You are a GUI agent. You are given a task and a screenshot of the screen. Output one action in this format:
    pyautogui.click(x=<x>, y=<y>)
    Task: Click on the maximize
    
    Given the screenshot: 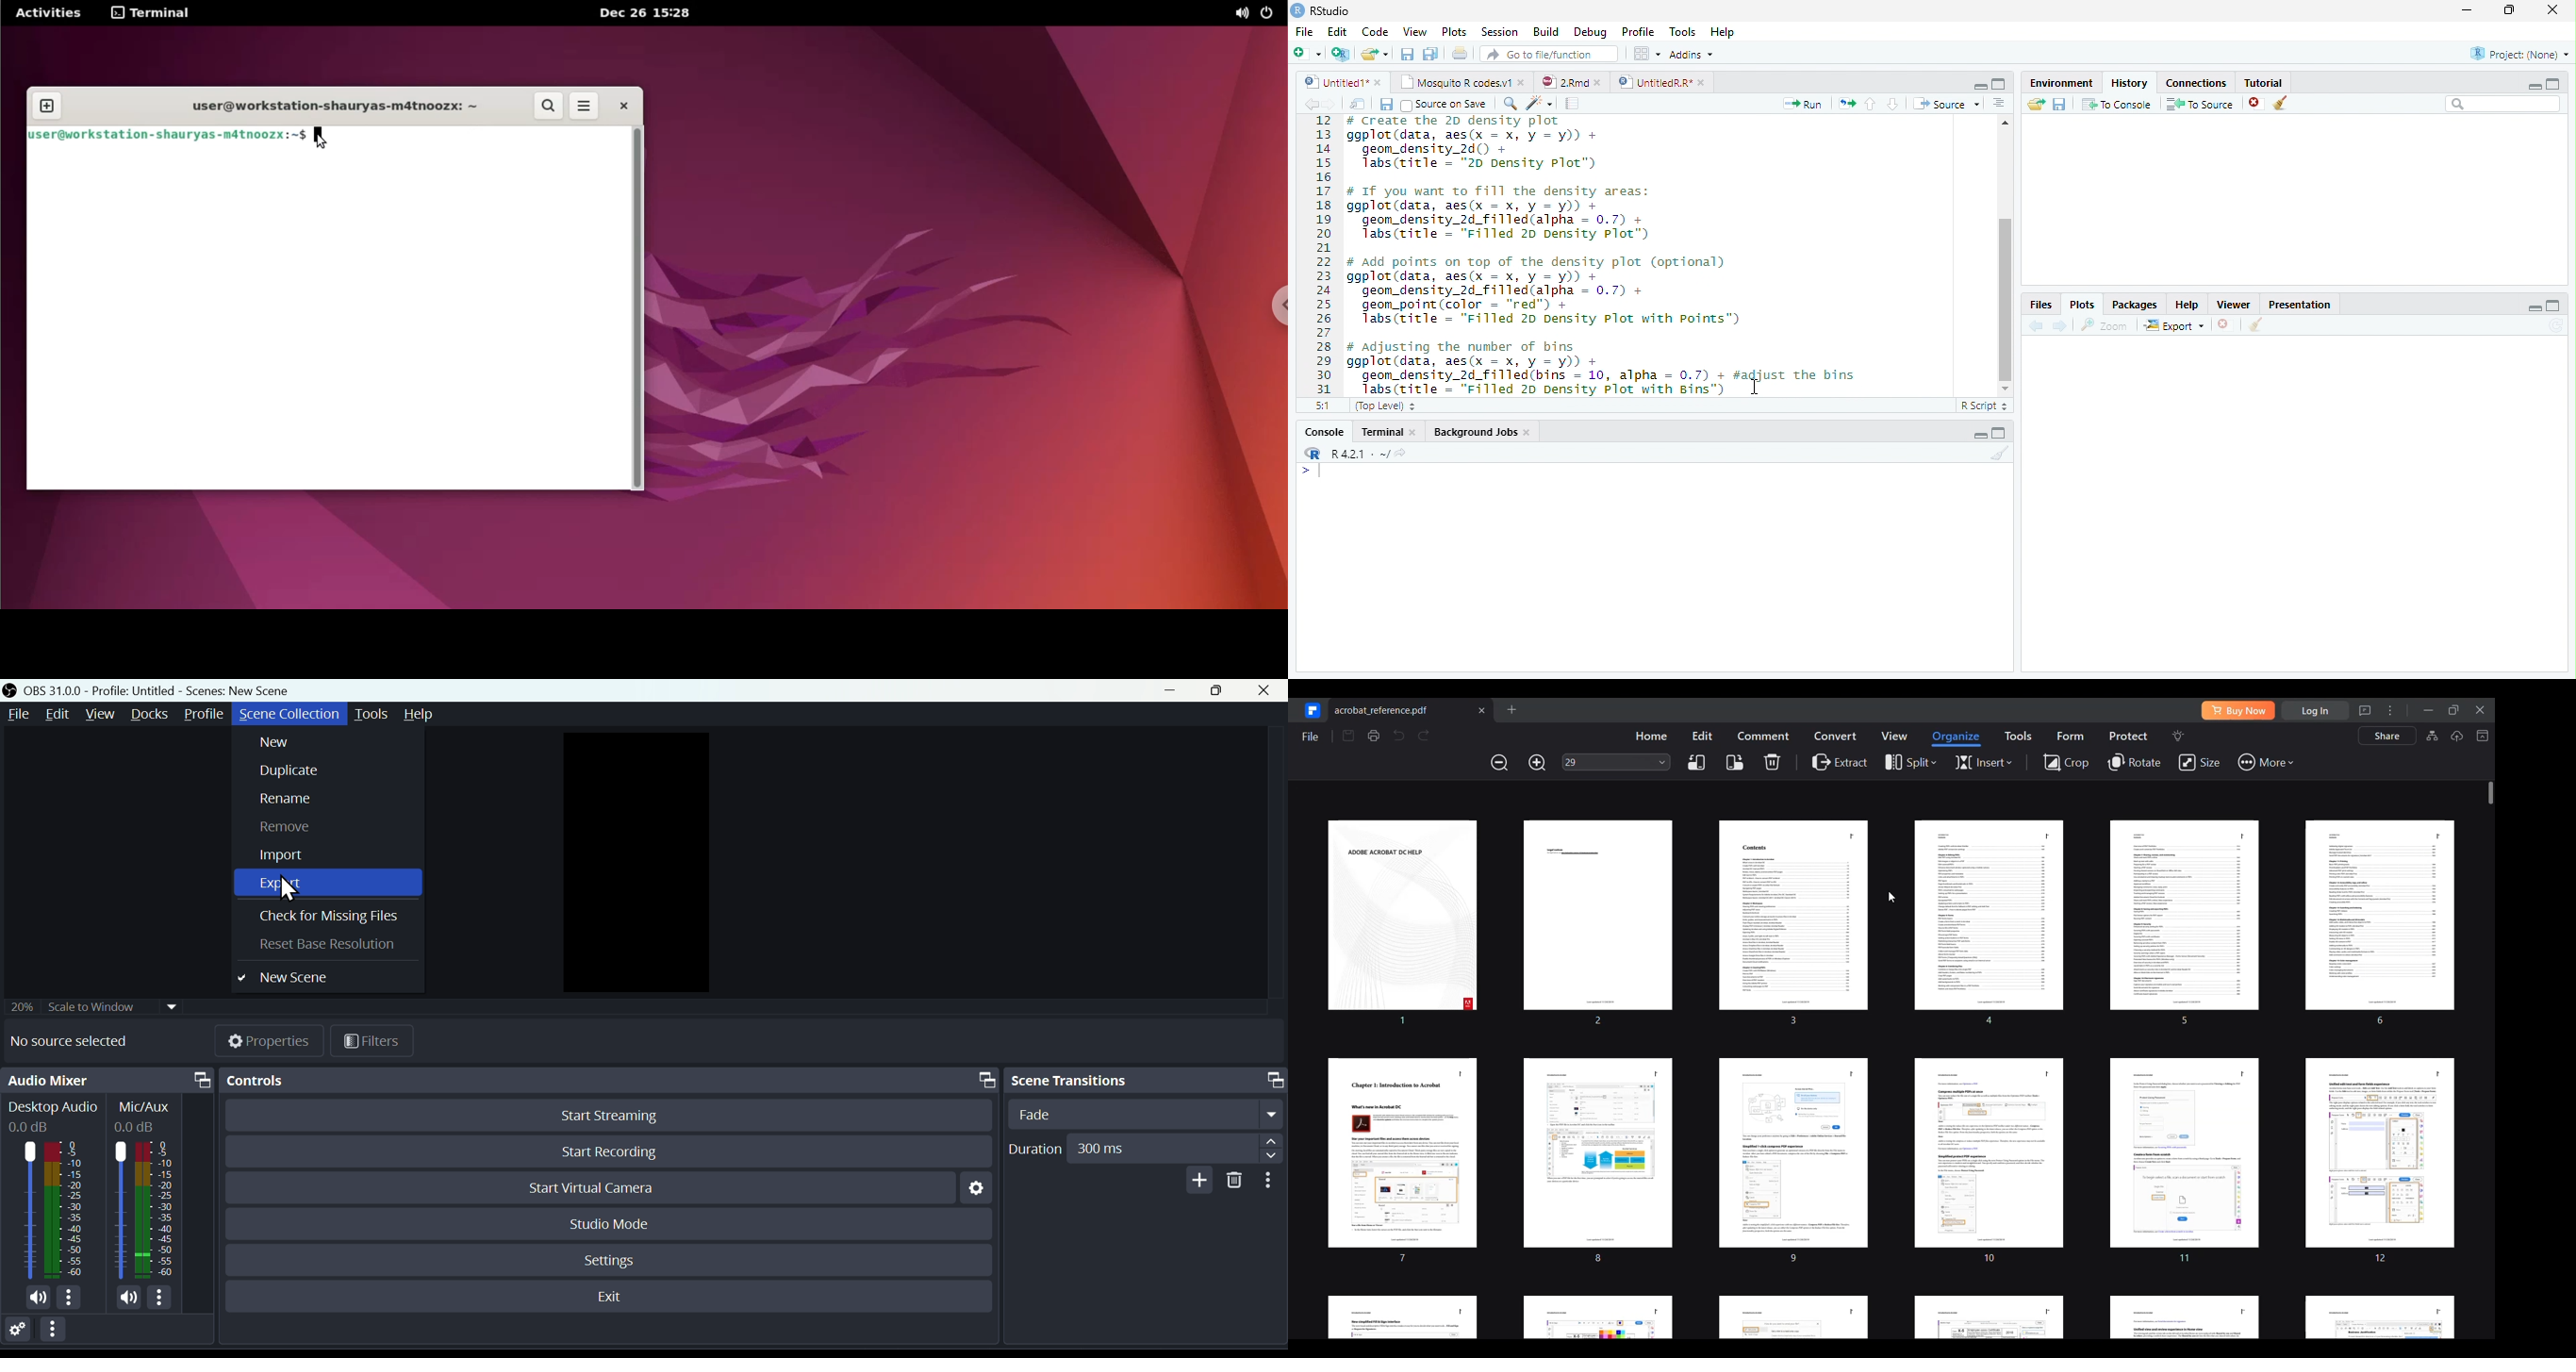 What is the action you would take?
    pyautogui.click(x=2553, y=83)
    